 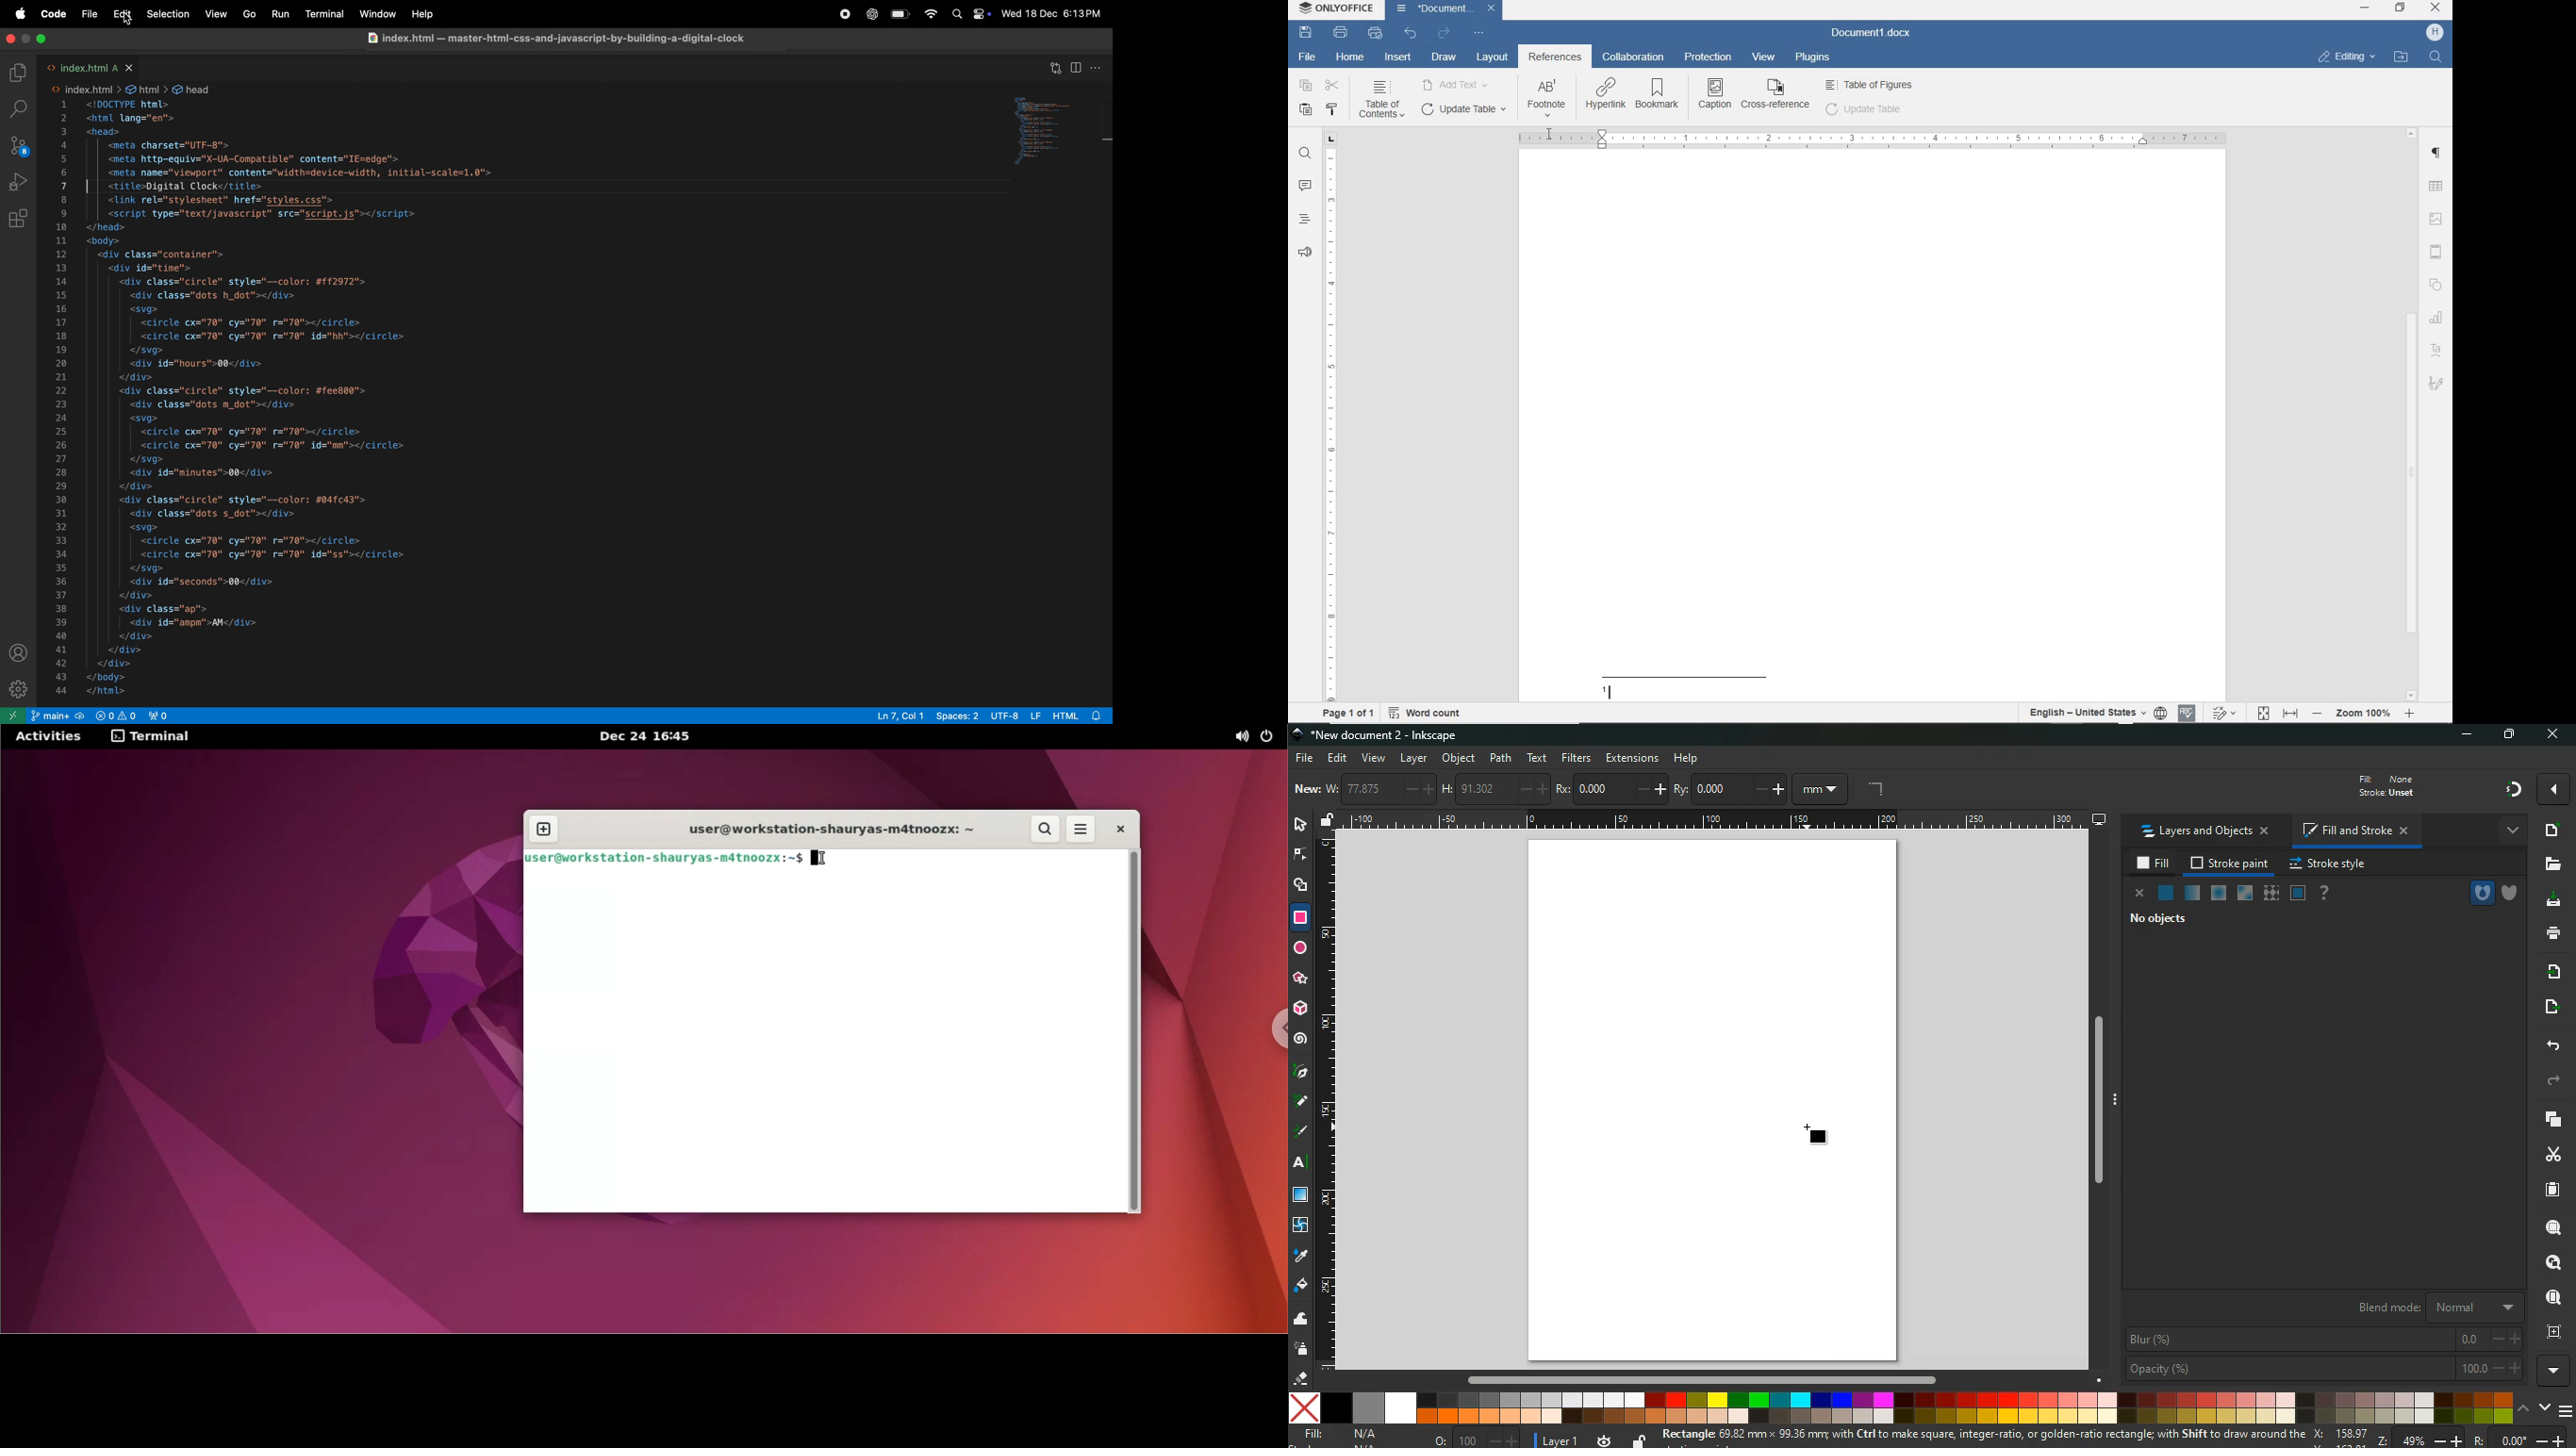 What do you see at coordinates (2550, 1296) in the screenshot?
I see `find` at bounding box center [2550, 1296].